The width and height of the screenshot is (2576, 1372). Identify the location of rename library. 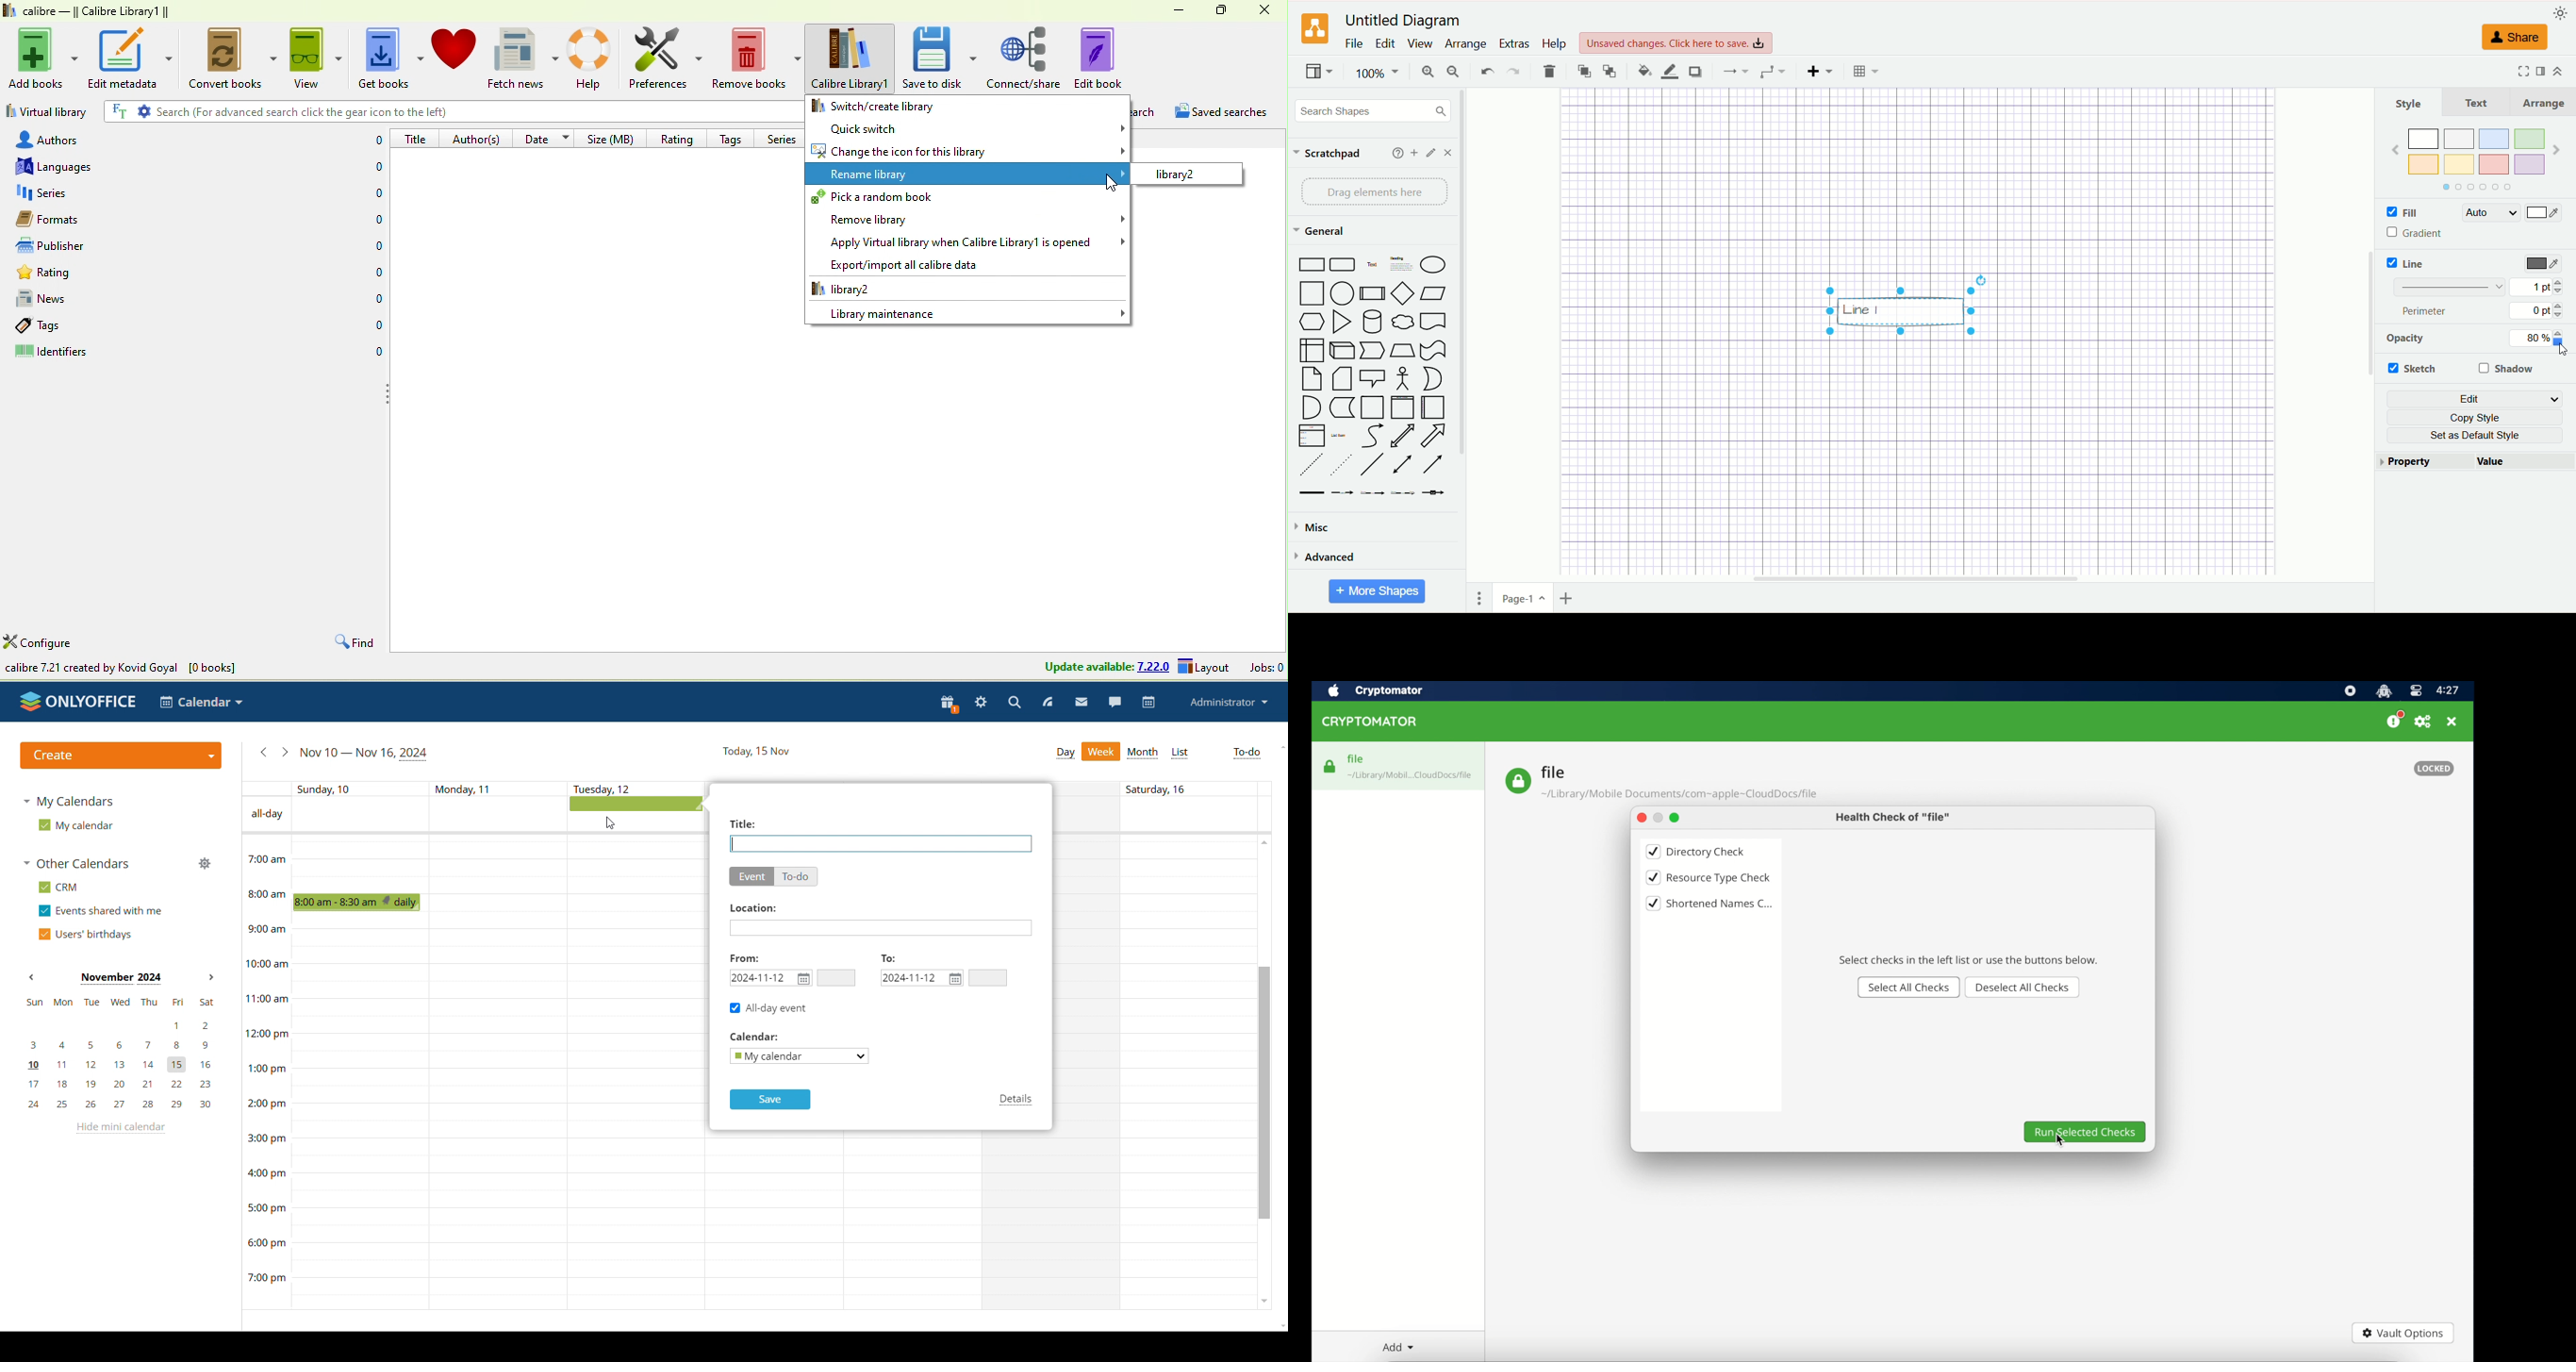
(967, 174).